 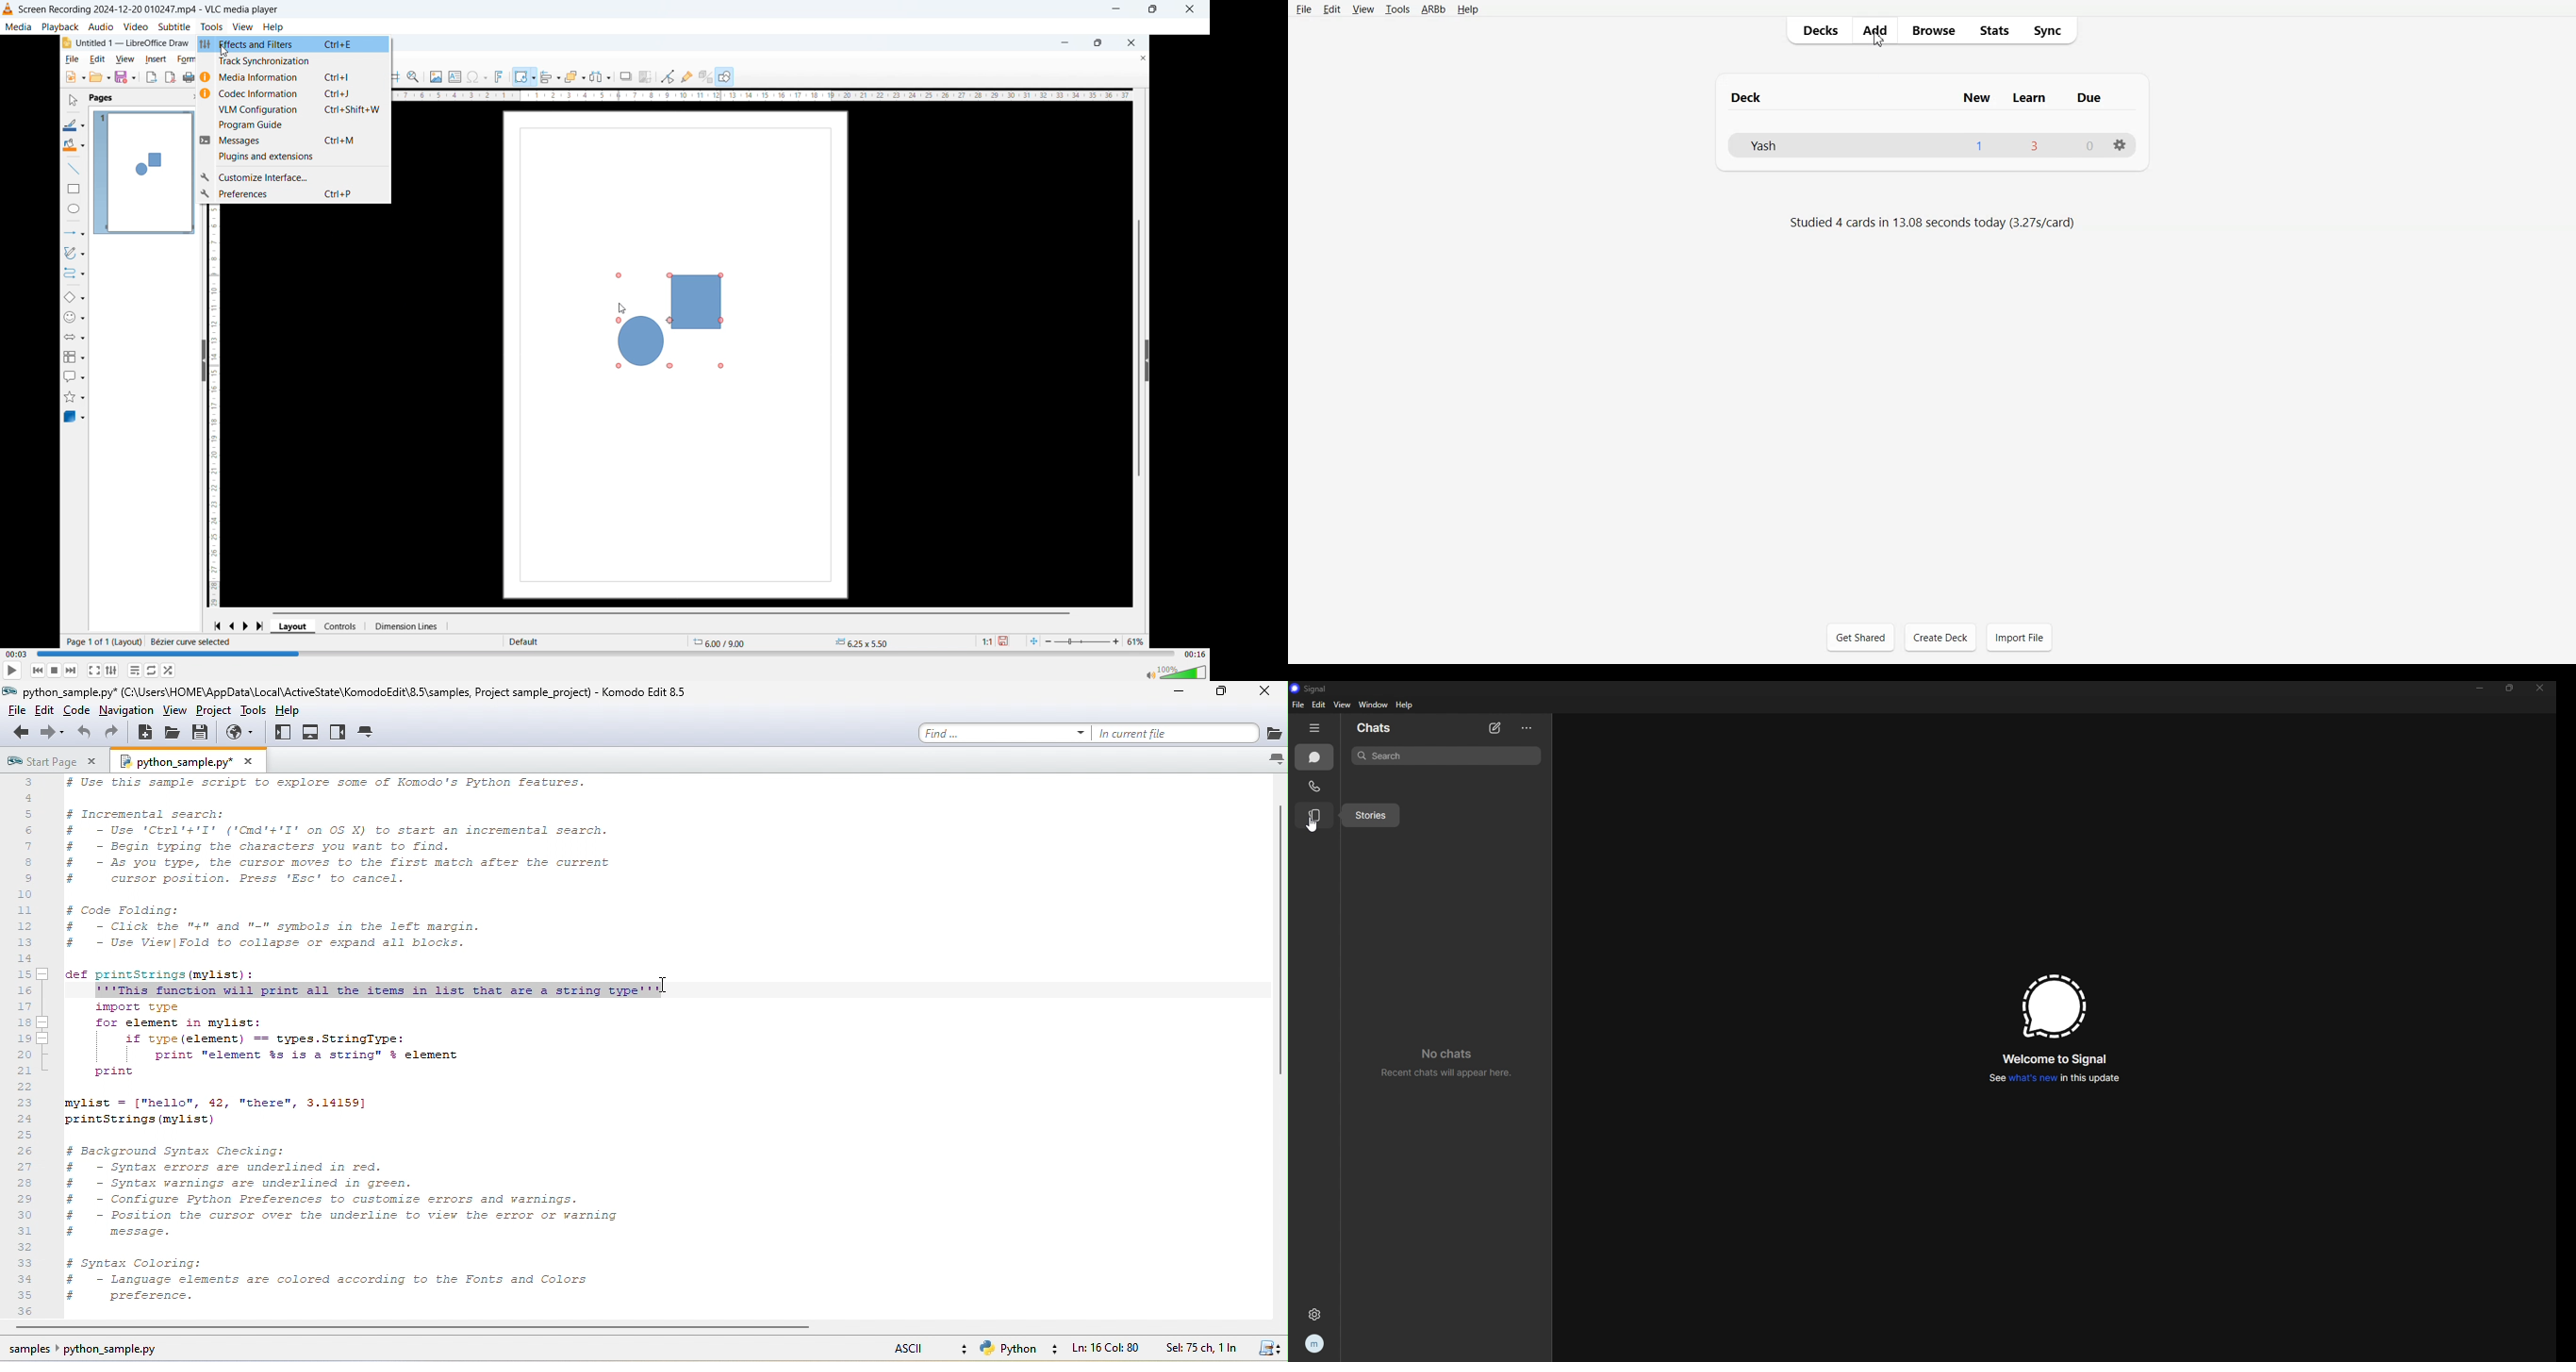 What do you see at coordinates (1496, 727) in the screenshot?
I see `new chat` at bounding box center [1496, 727].